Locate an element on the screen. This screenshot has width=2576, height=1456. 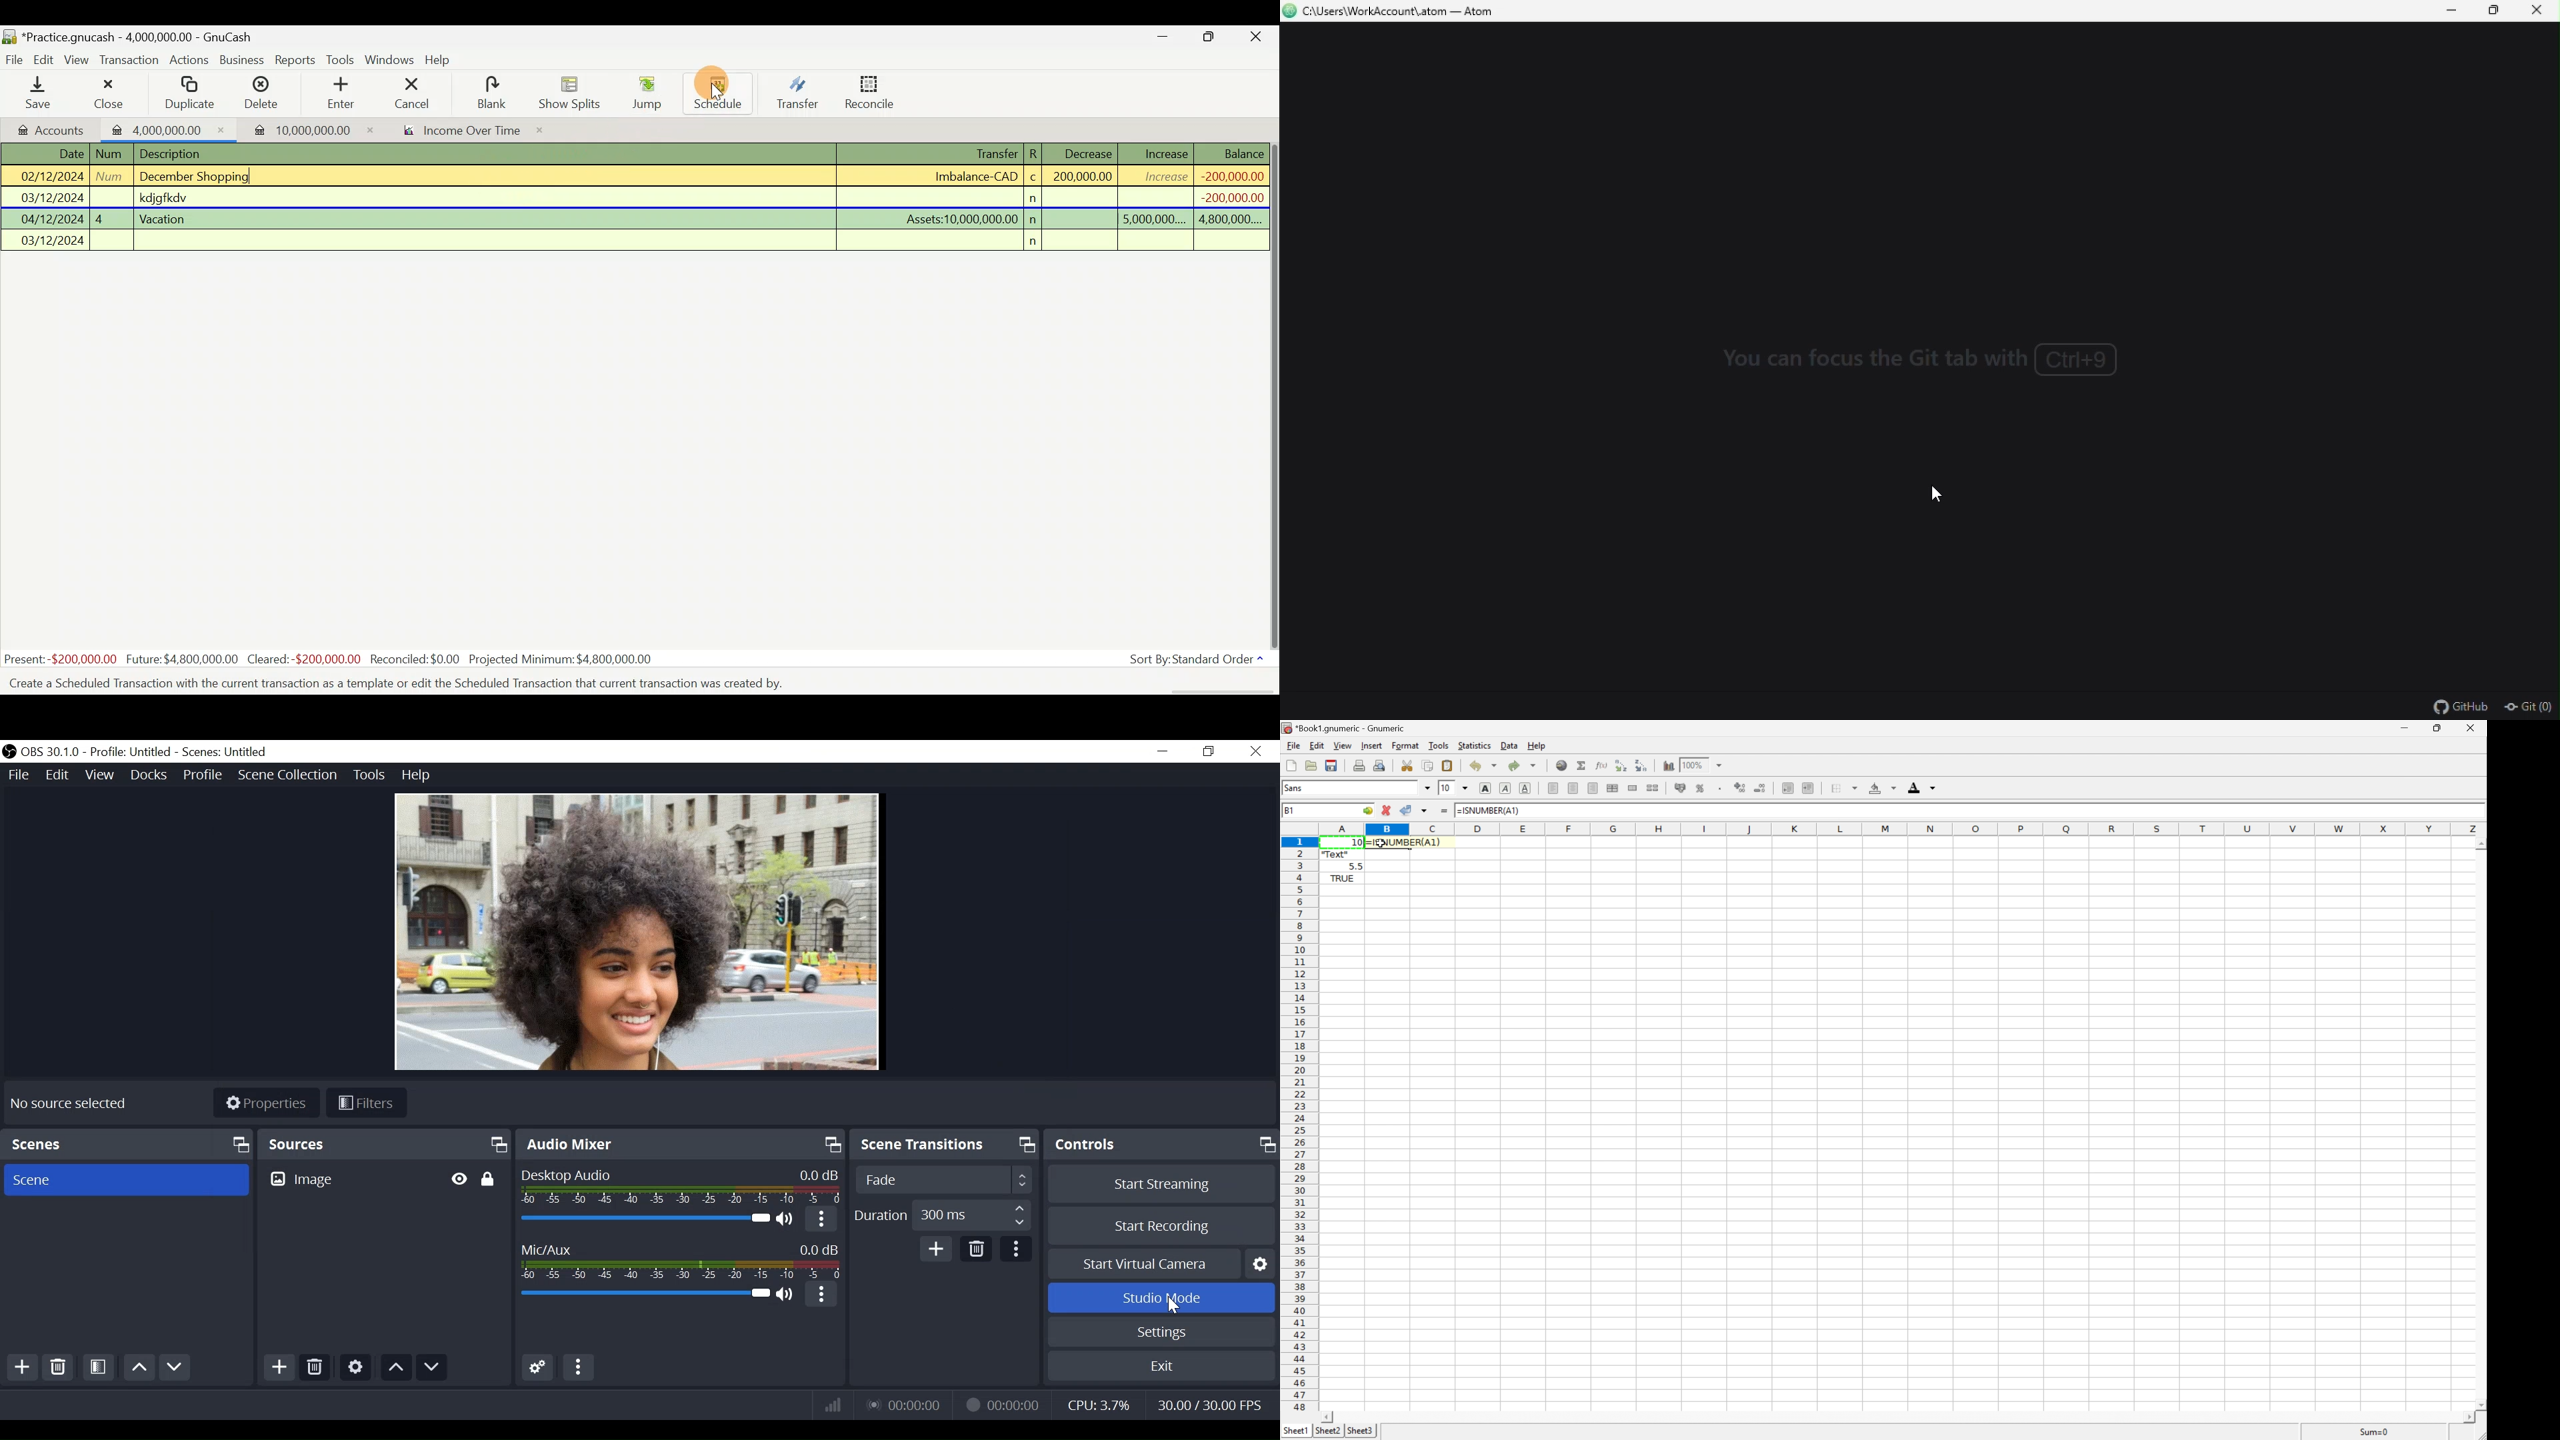
Mic/Aux is located at coordinates (681, 1261).